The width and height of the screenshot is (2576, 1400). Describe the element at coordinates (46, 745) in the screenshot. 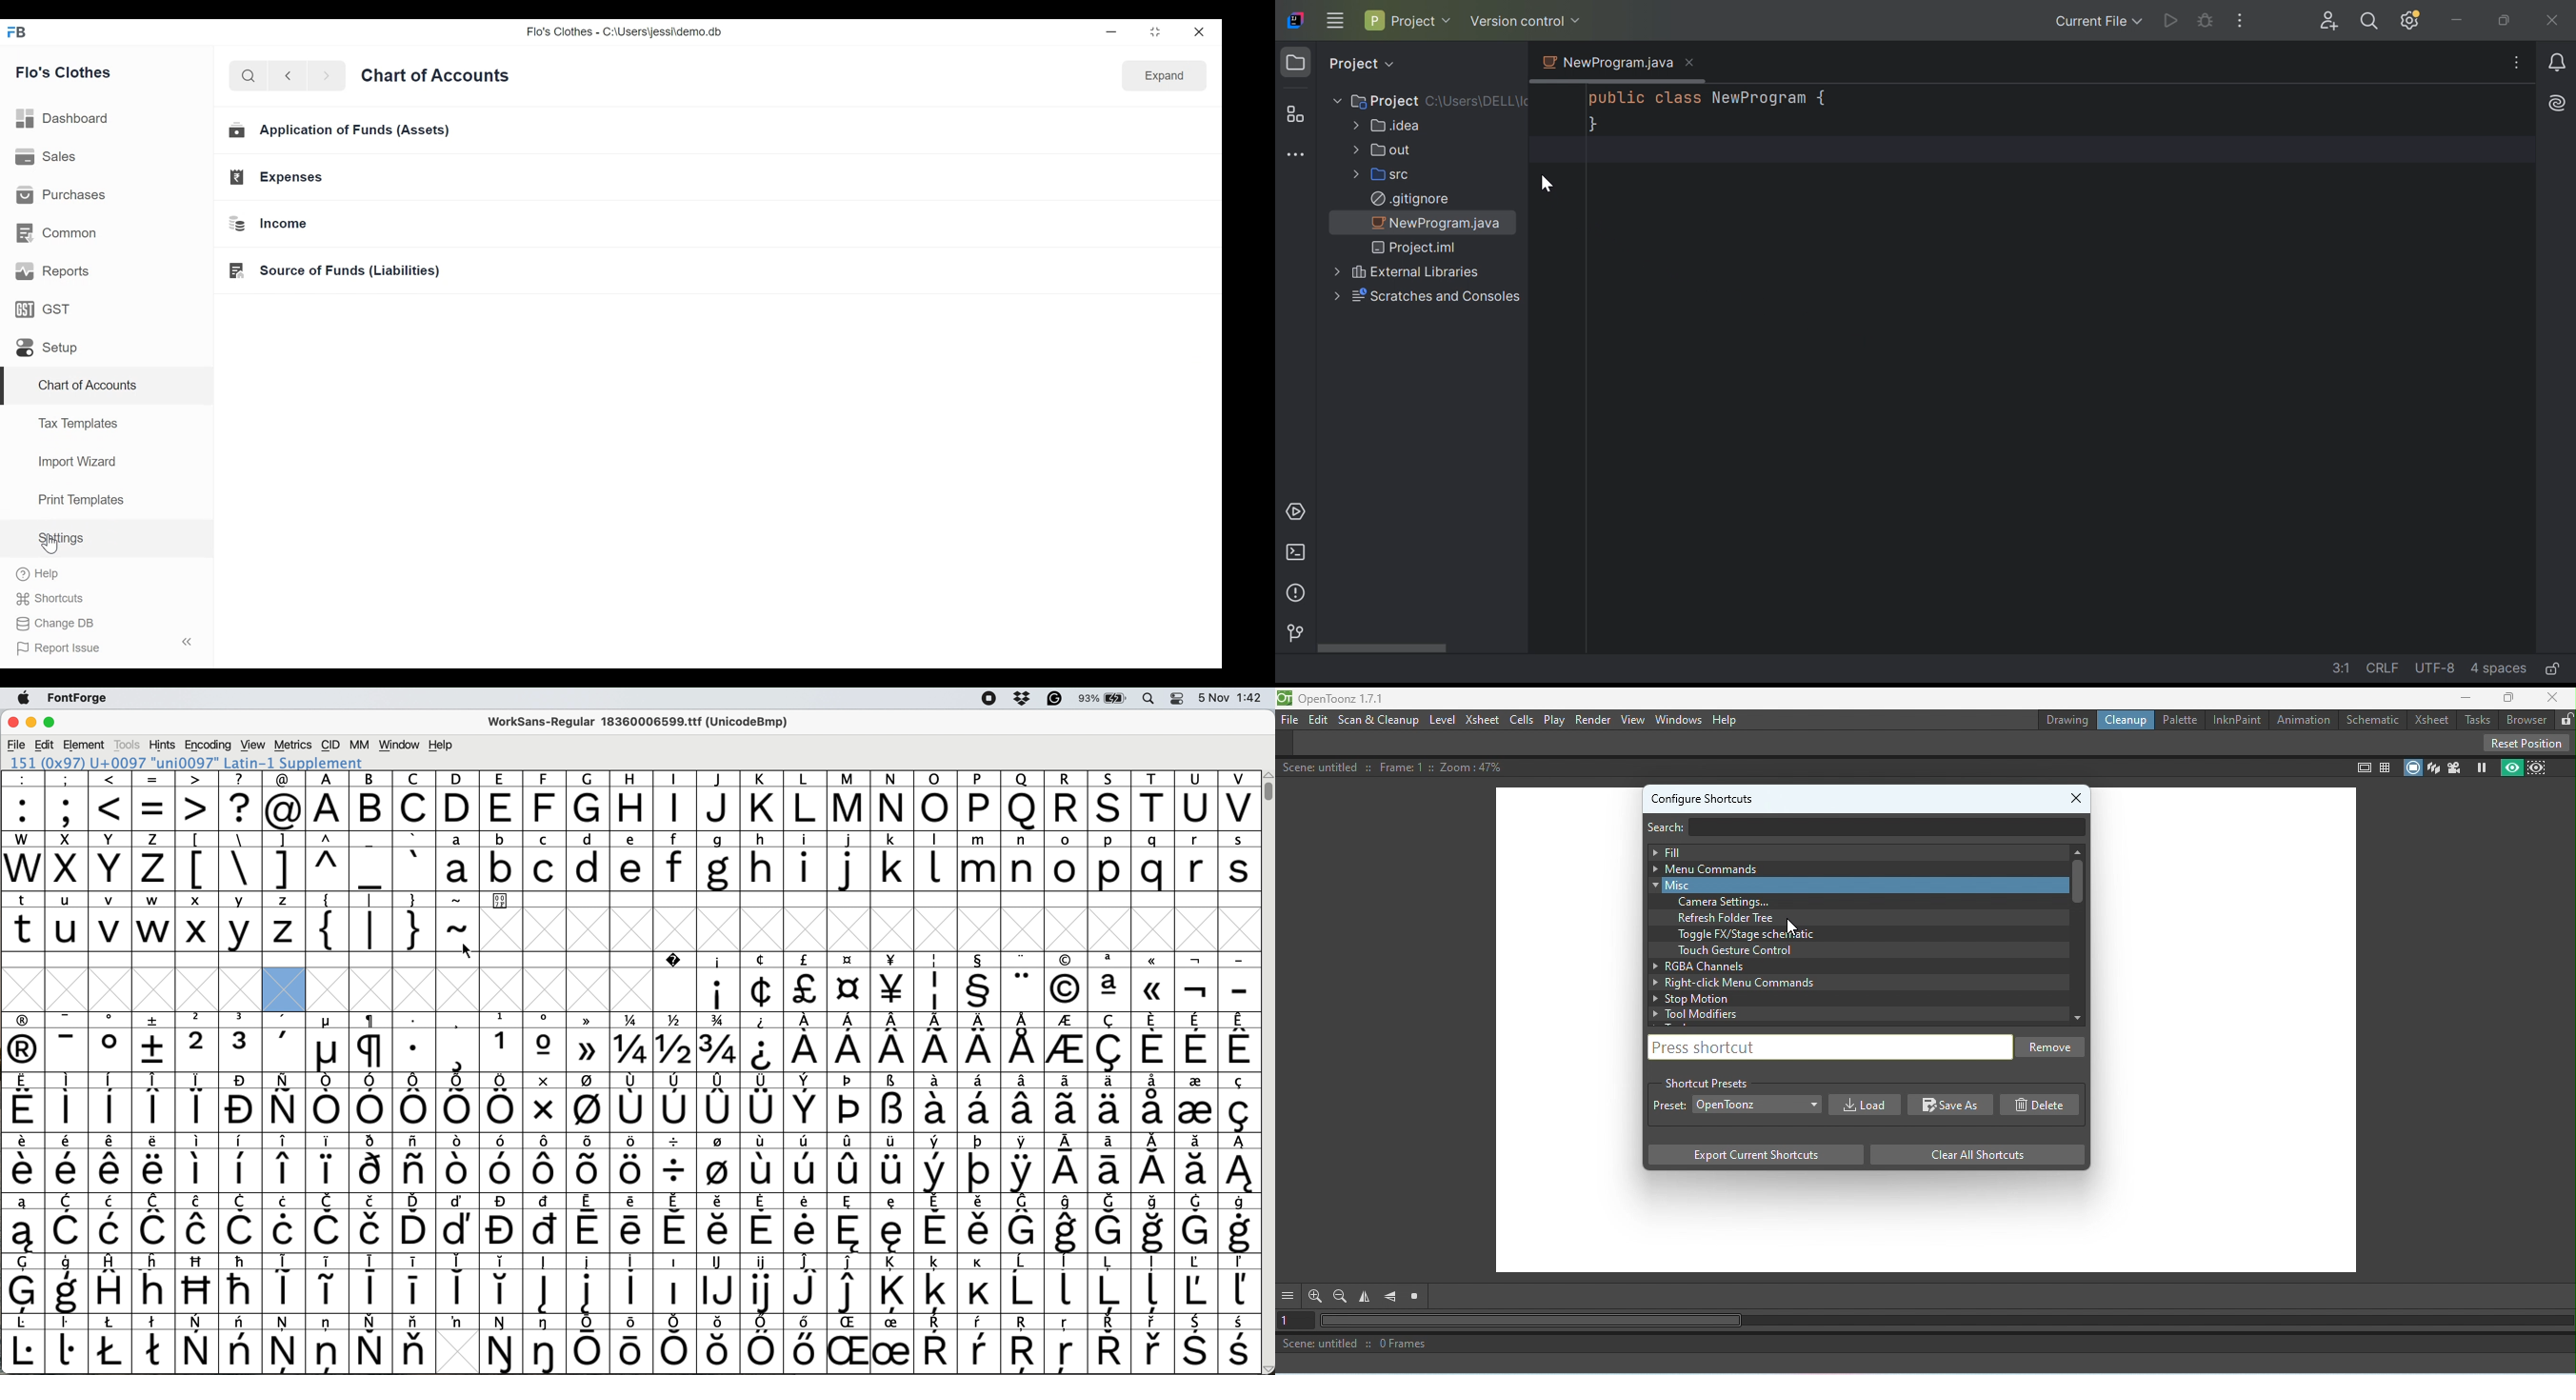

I see `edit` at that location.